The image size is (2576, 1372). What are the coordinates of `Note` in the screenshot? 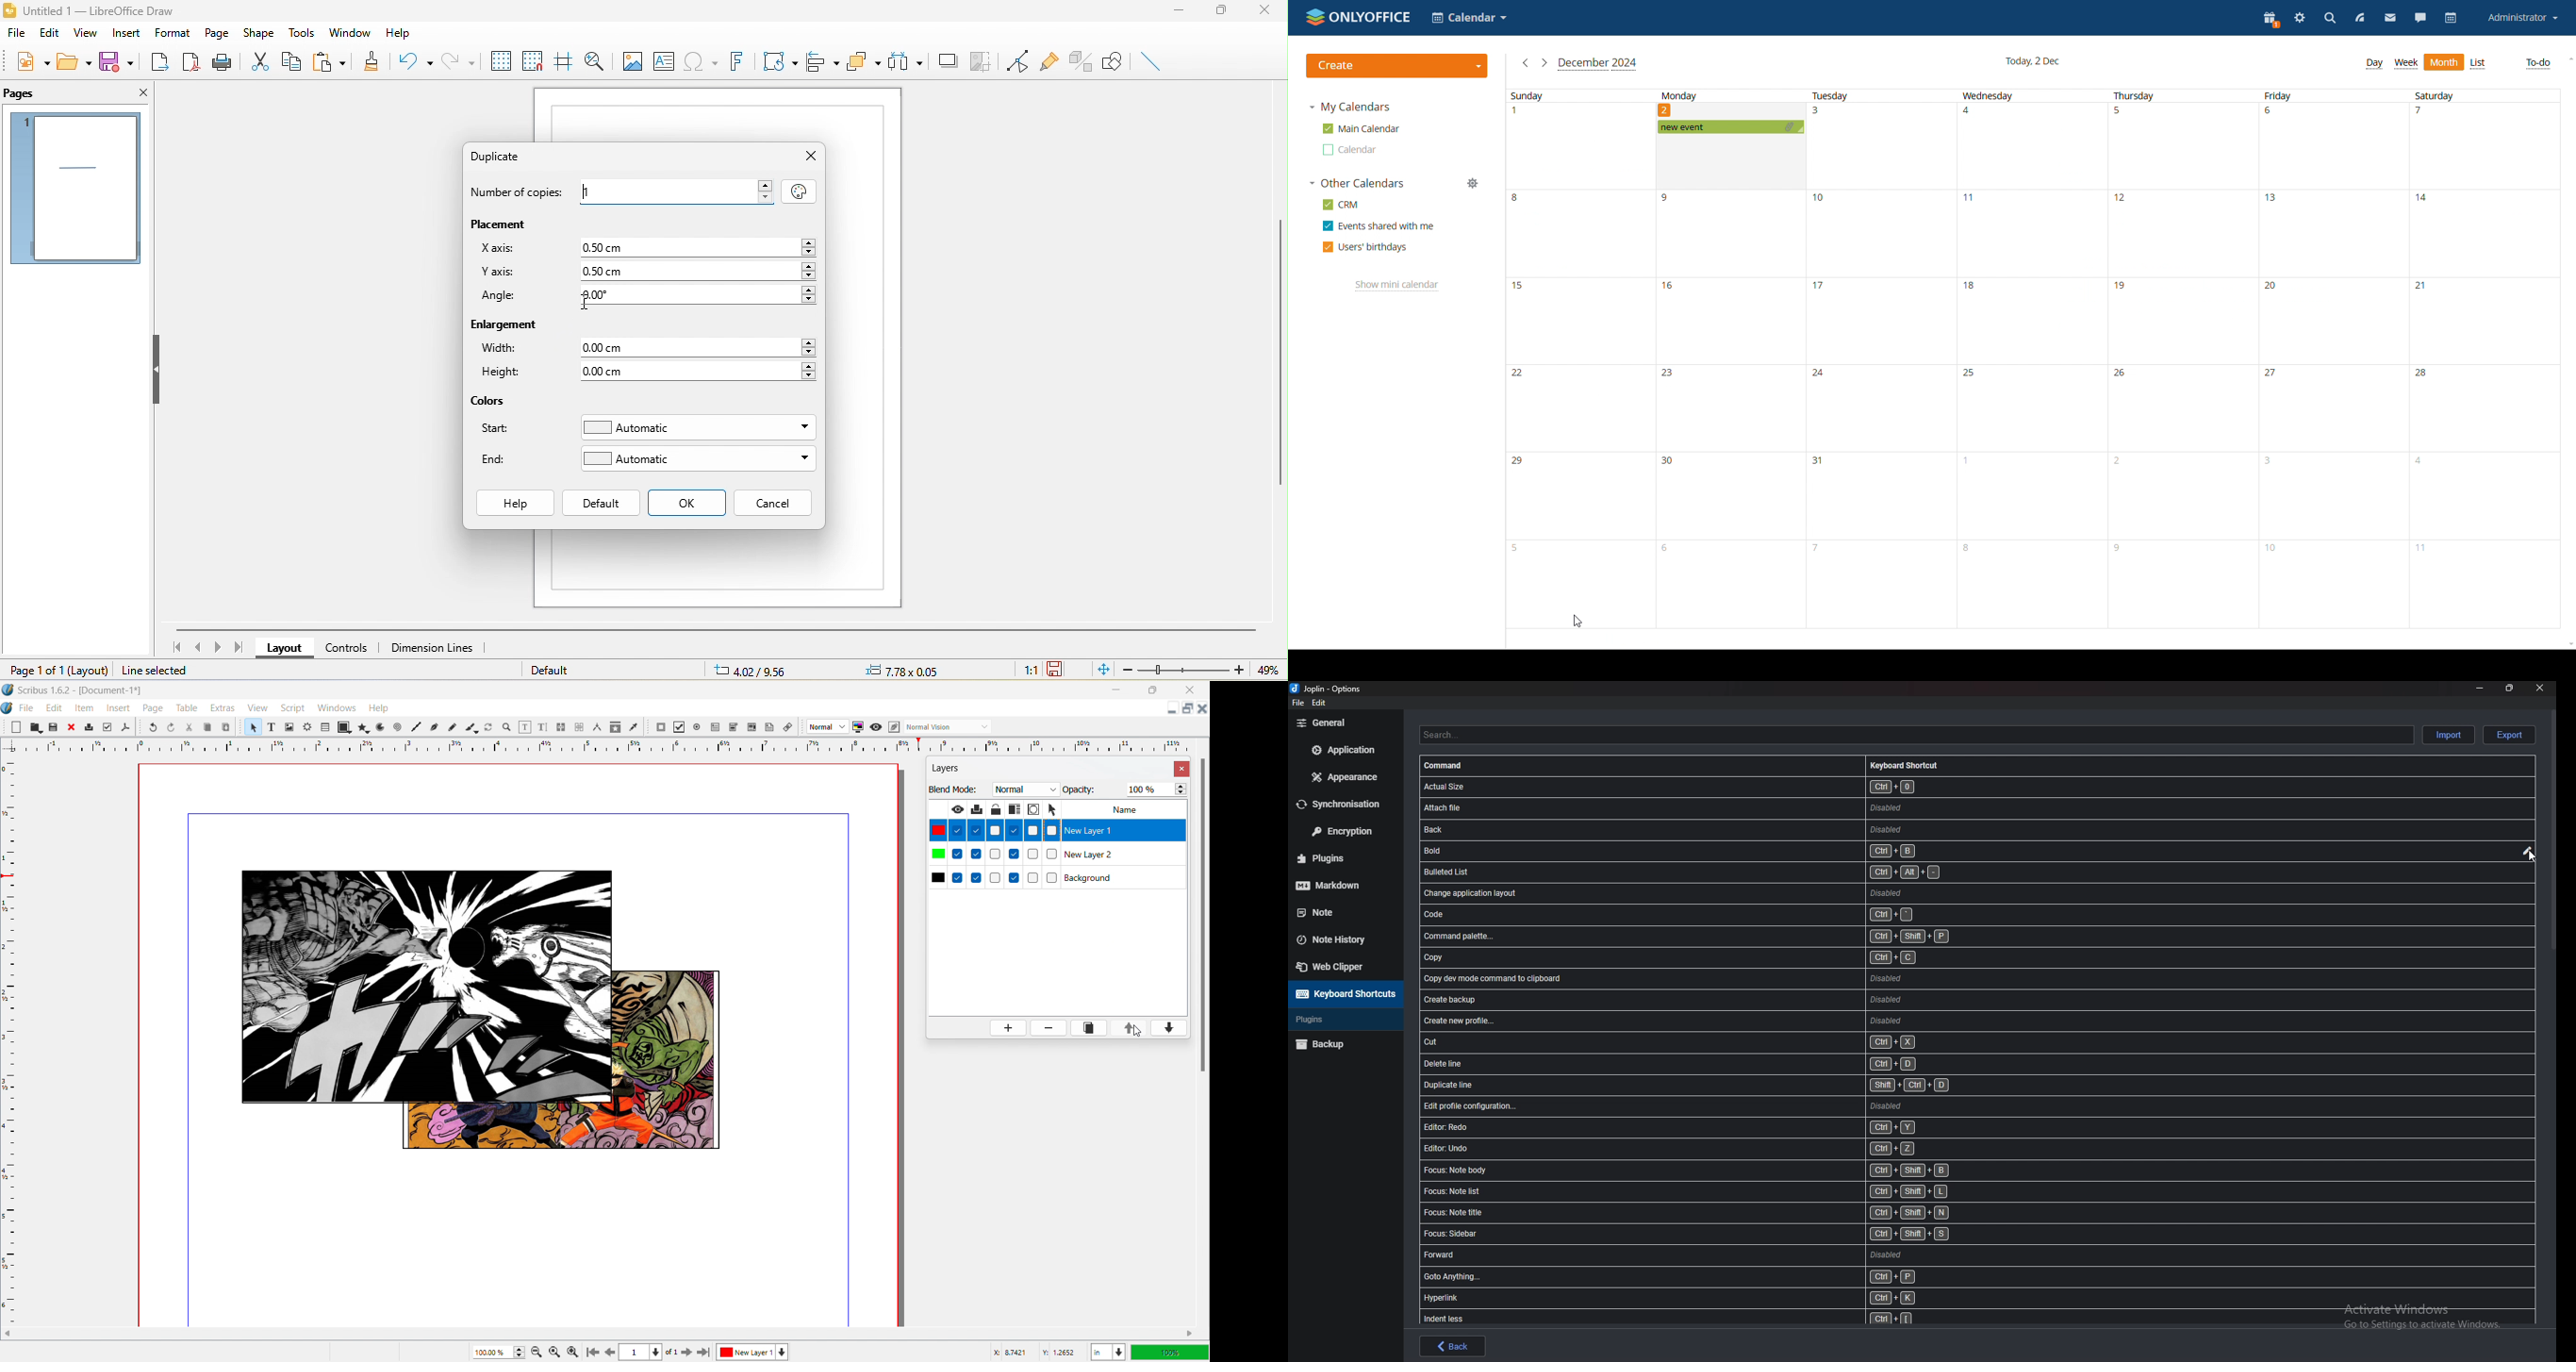 It's located at (1337, 910).